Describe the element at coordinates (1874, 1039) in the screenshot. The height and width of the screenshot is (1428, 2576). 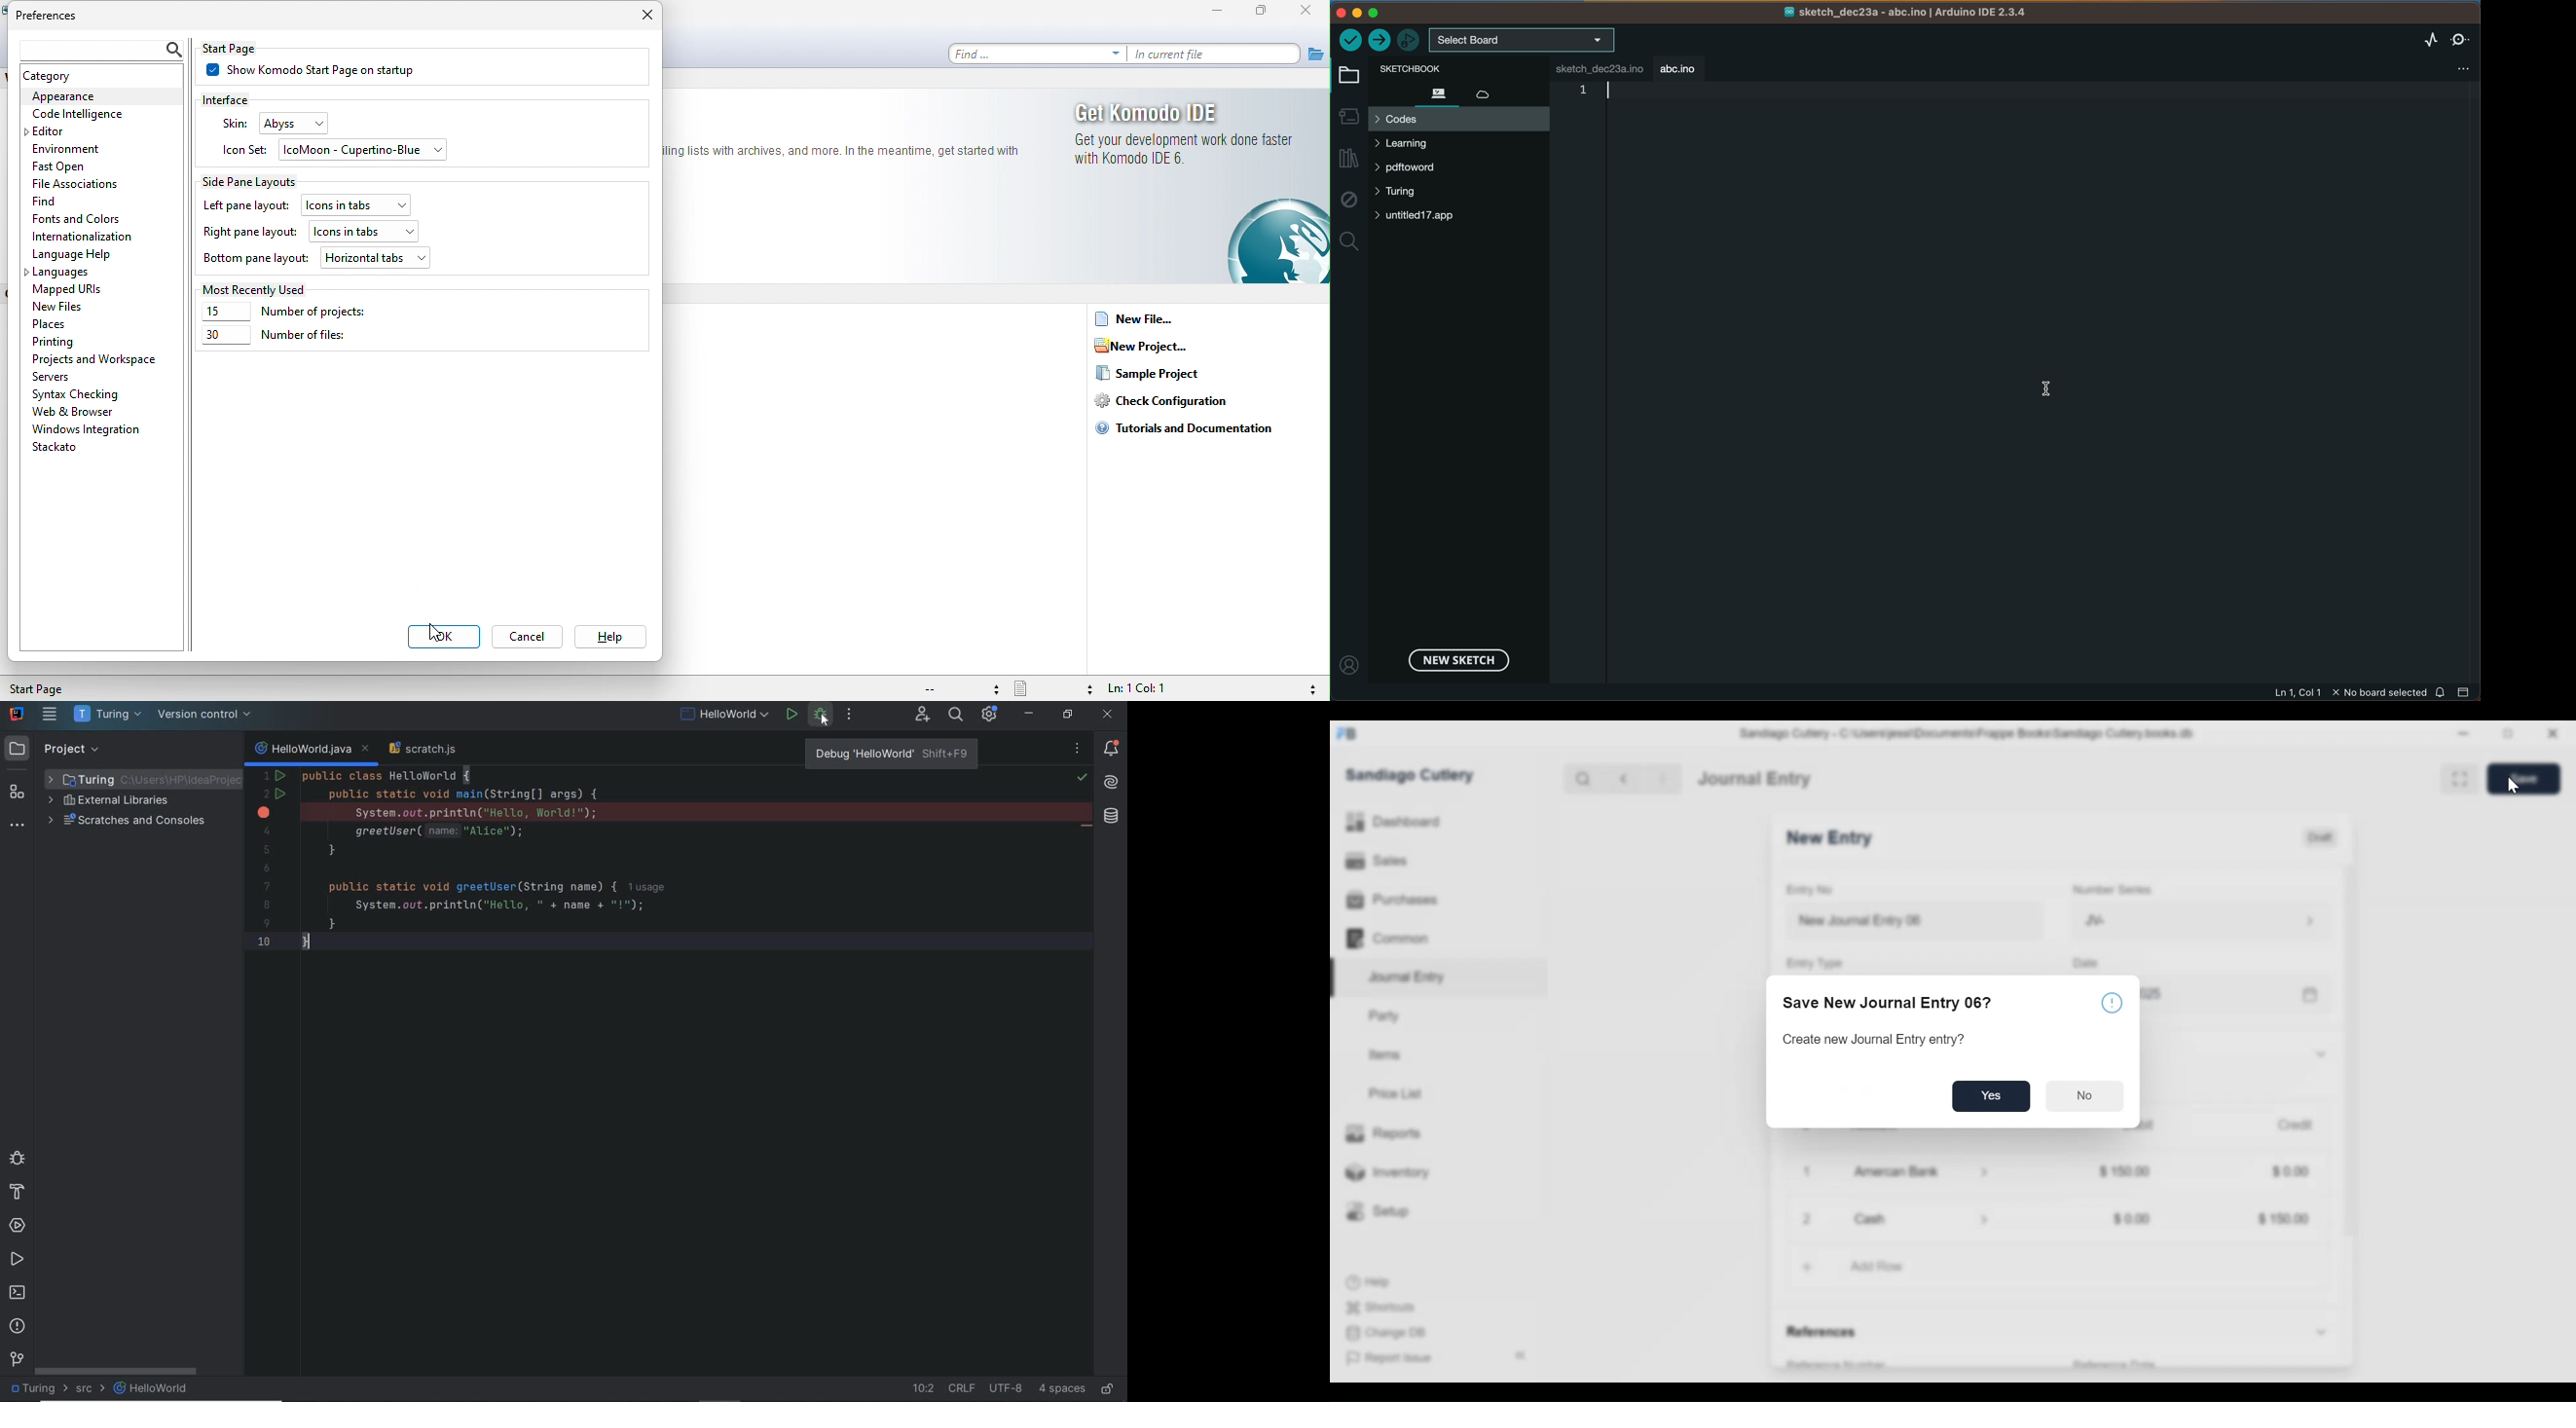
I see `Create new Journal Entry entry?` at that location.